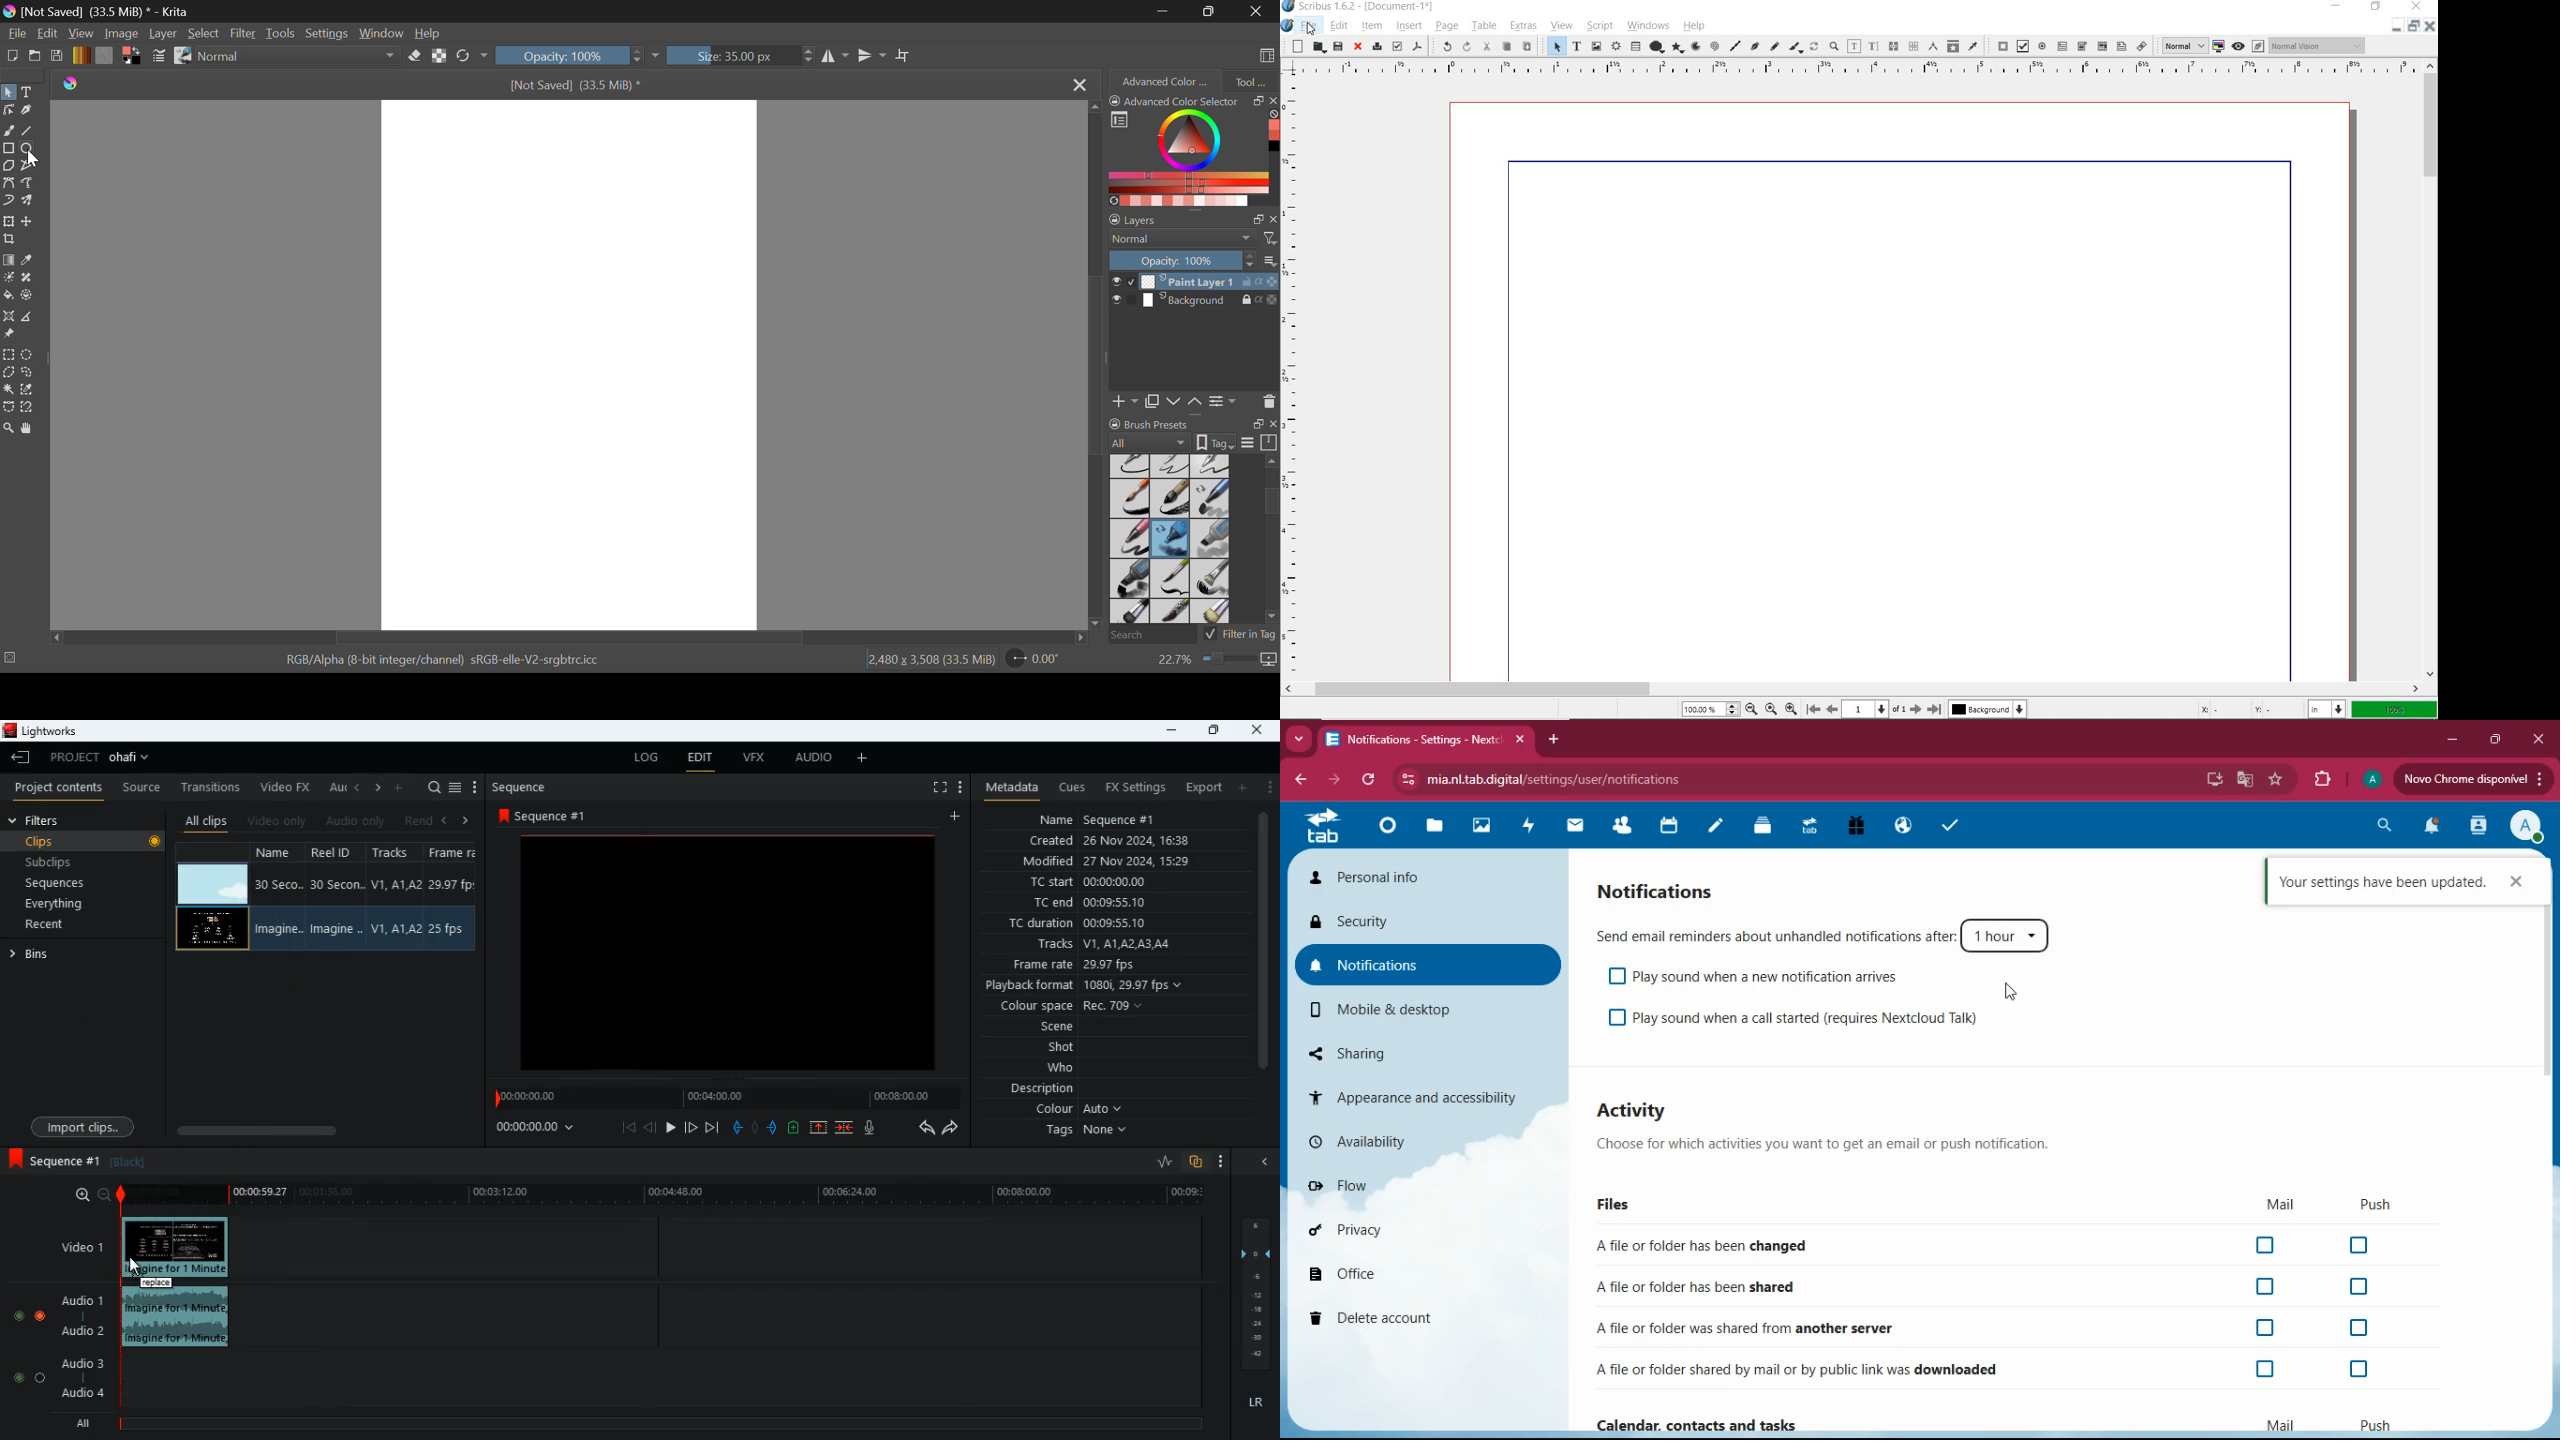 The width and height of the screenshot is (2576, 1456). Describe the element at coordinates (1091, 923) in the screenshot. I see `tc duration` at that location.